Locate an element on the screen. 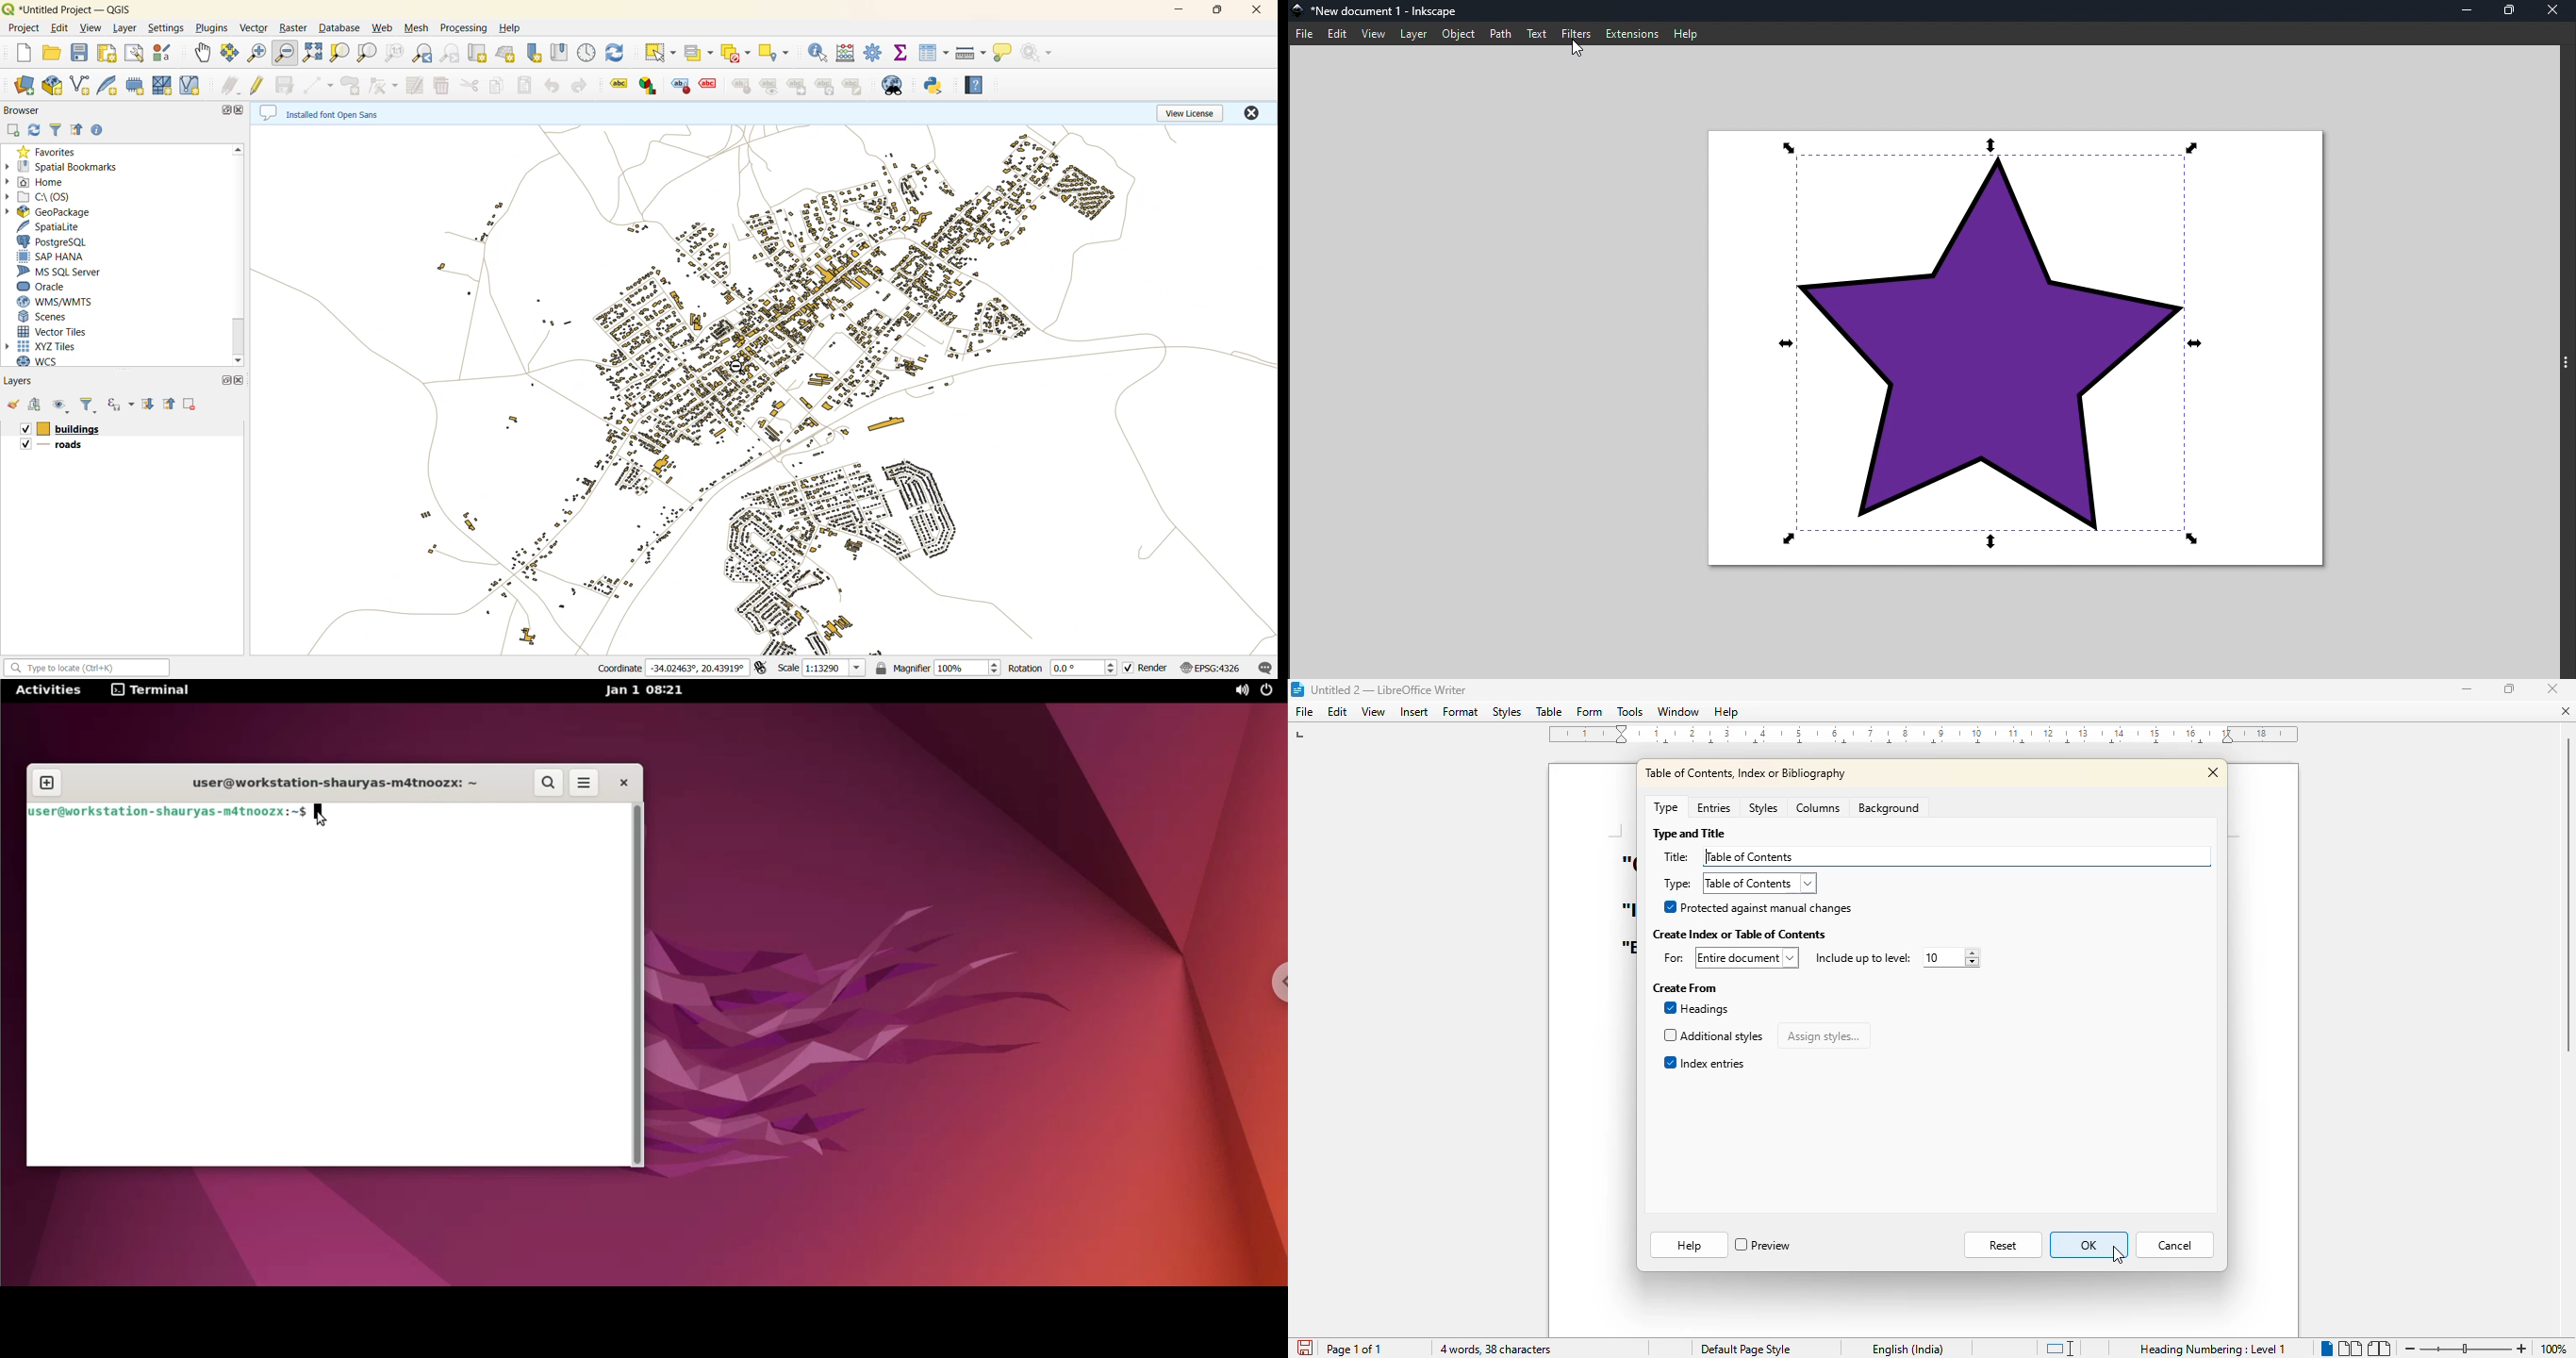 This screenshot has width=2576, height=1372. Extensions is located at coordinates (1630, 34).